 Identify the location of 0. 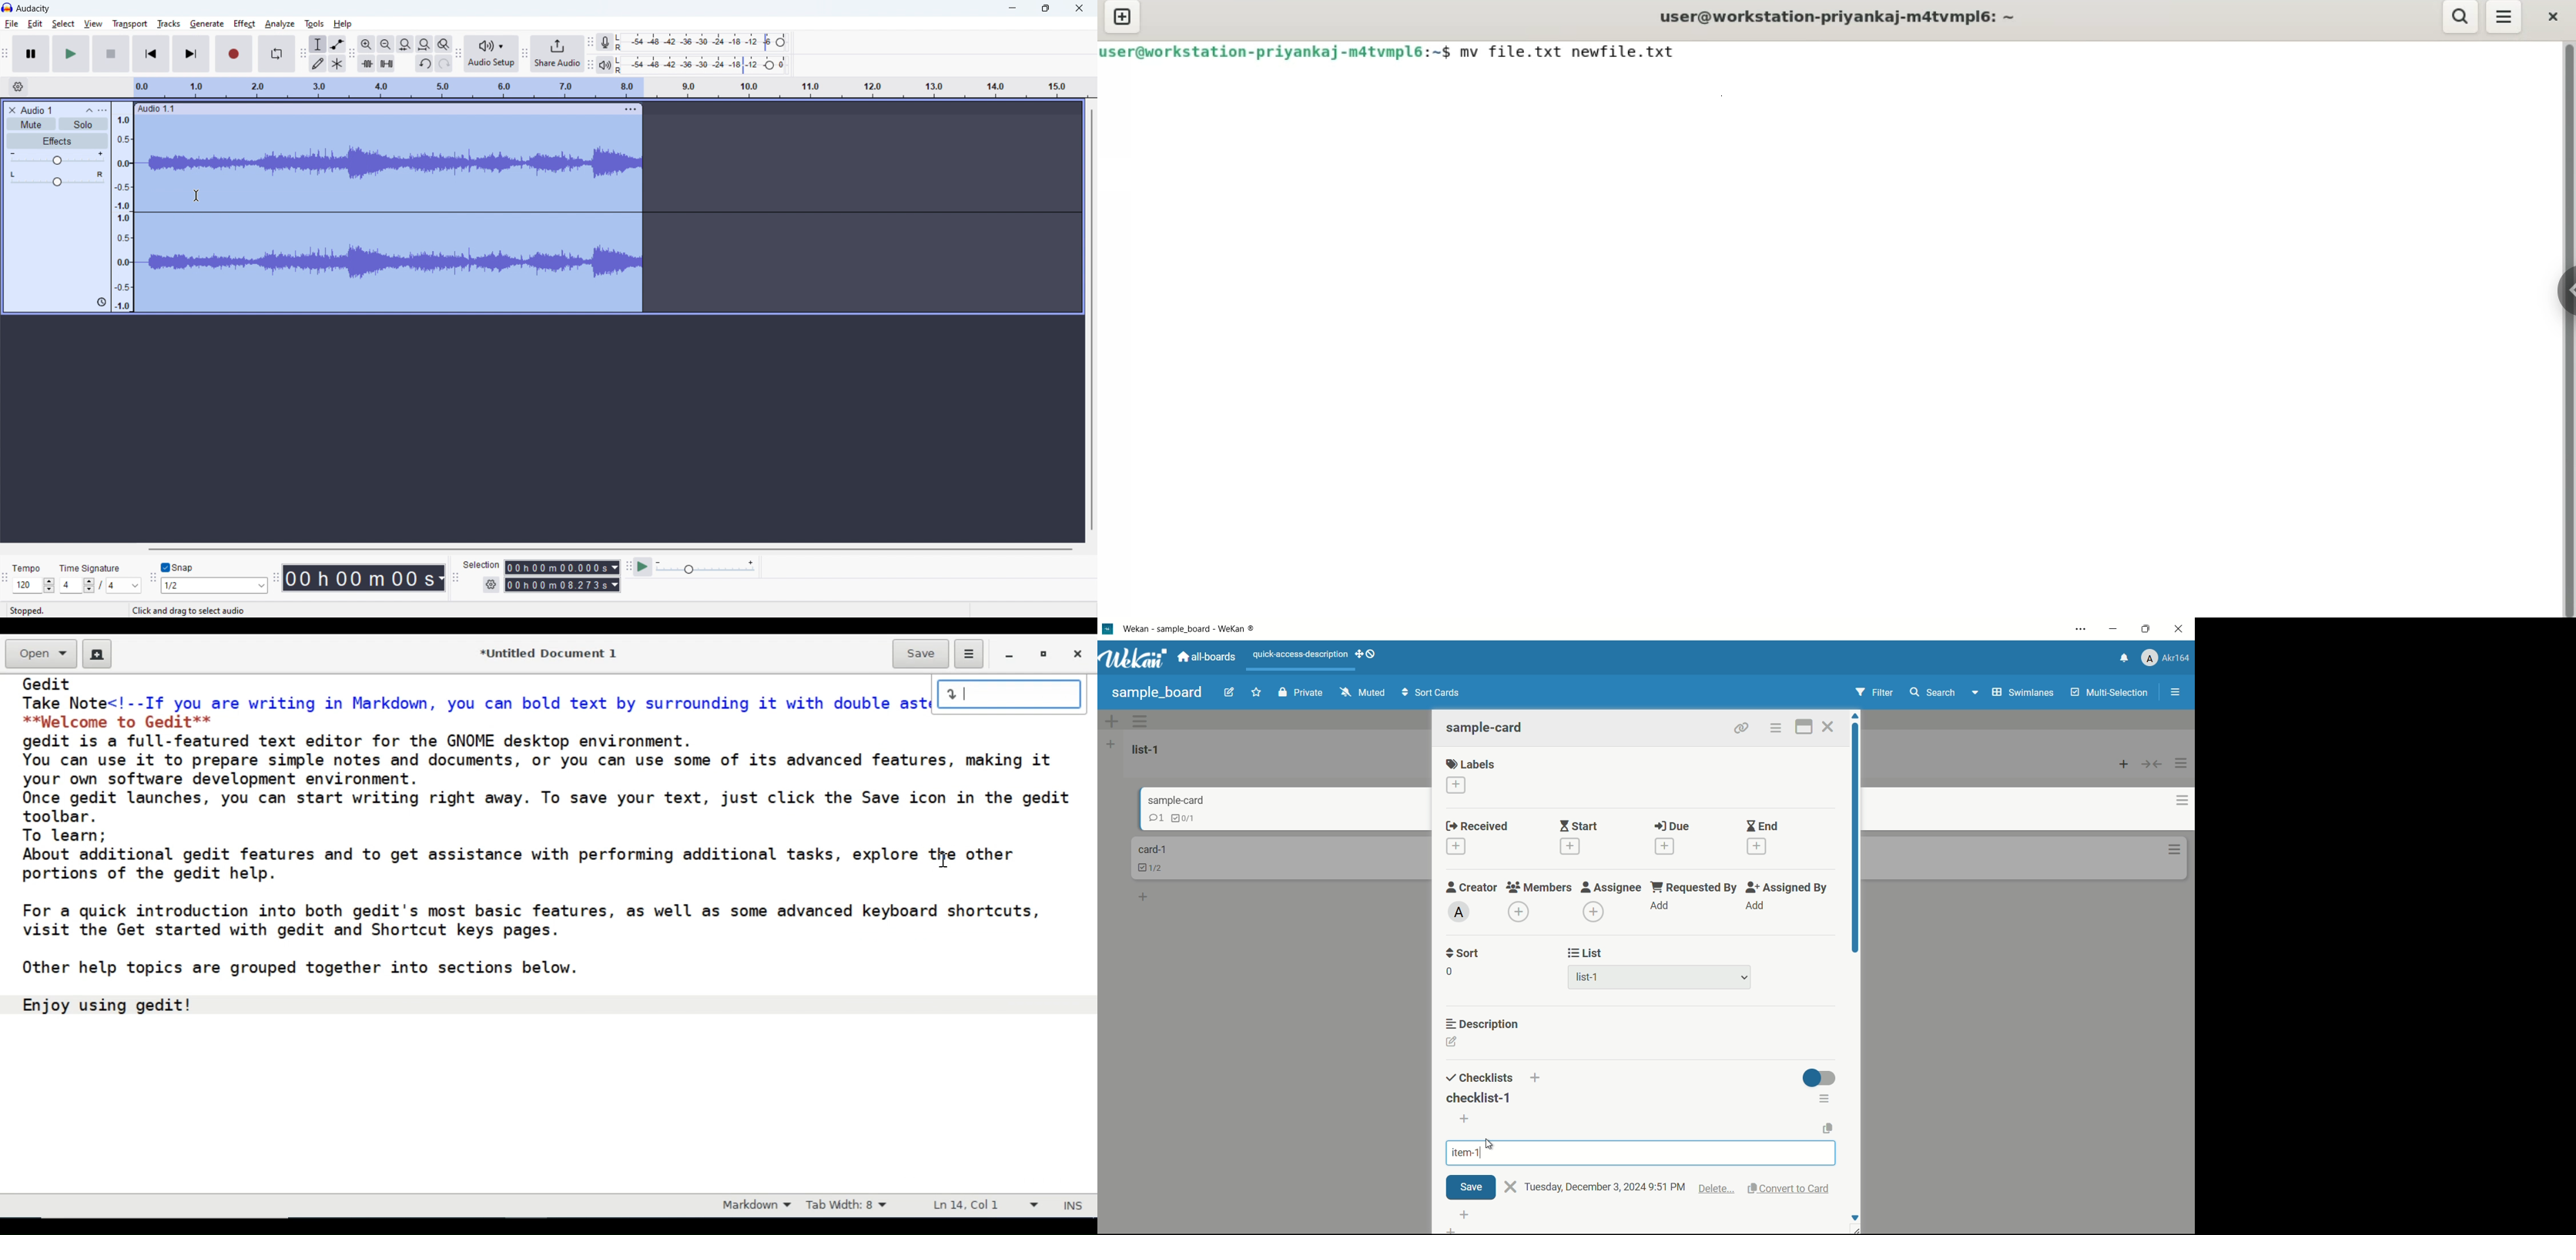
(1449, 971).